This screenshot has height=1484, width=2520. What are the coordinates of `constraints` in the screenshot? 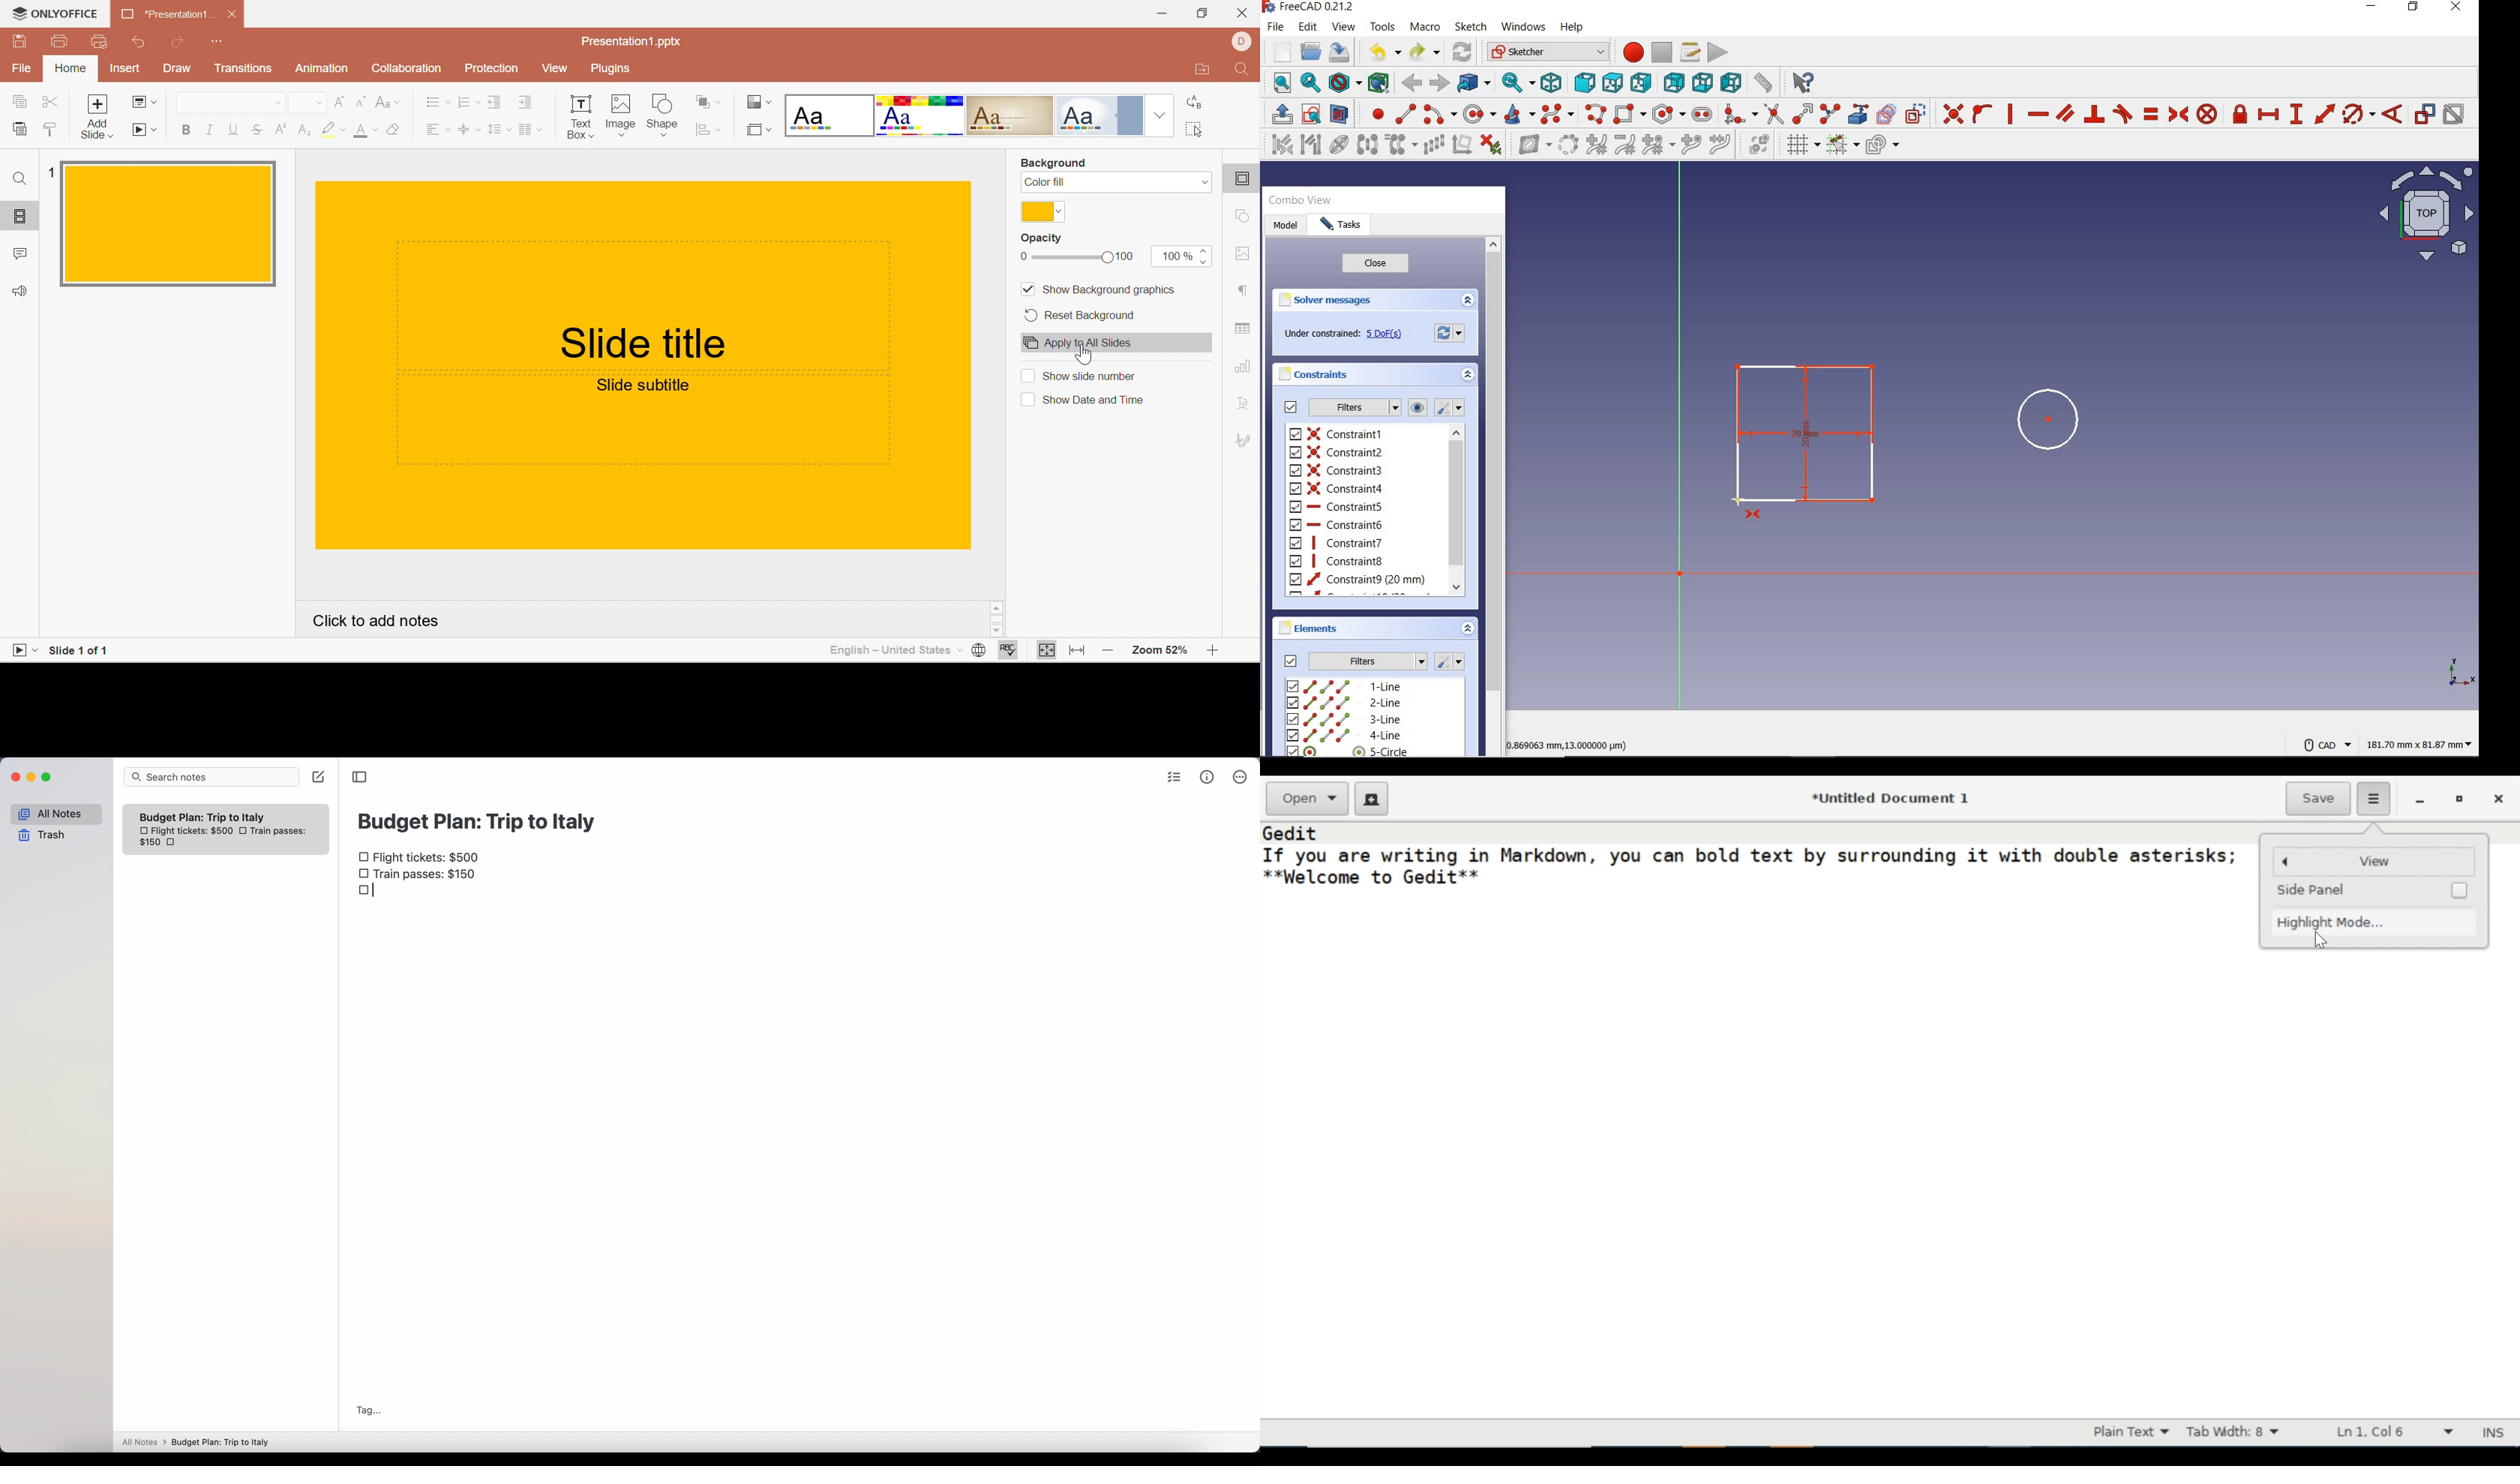 It's located at (1314, 375).